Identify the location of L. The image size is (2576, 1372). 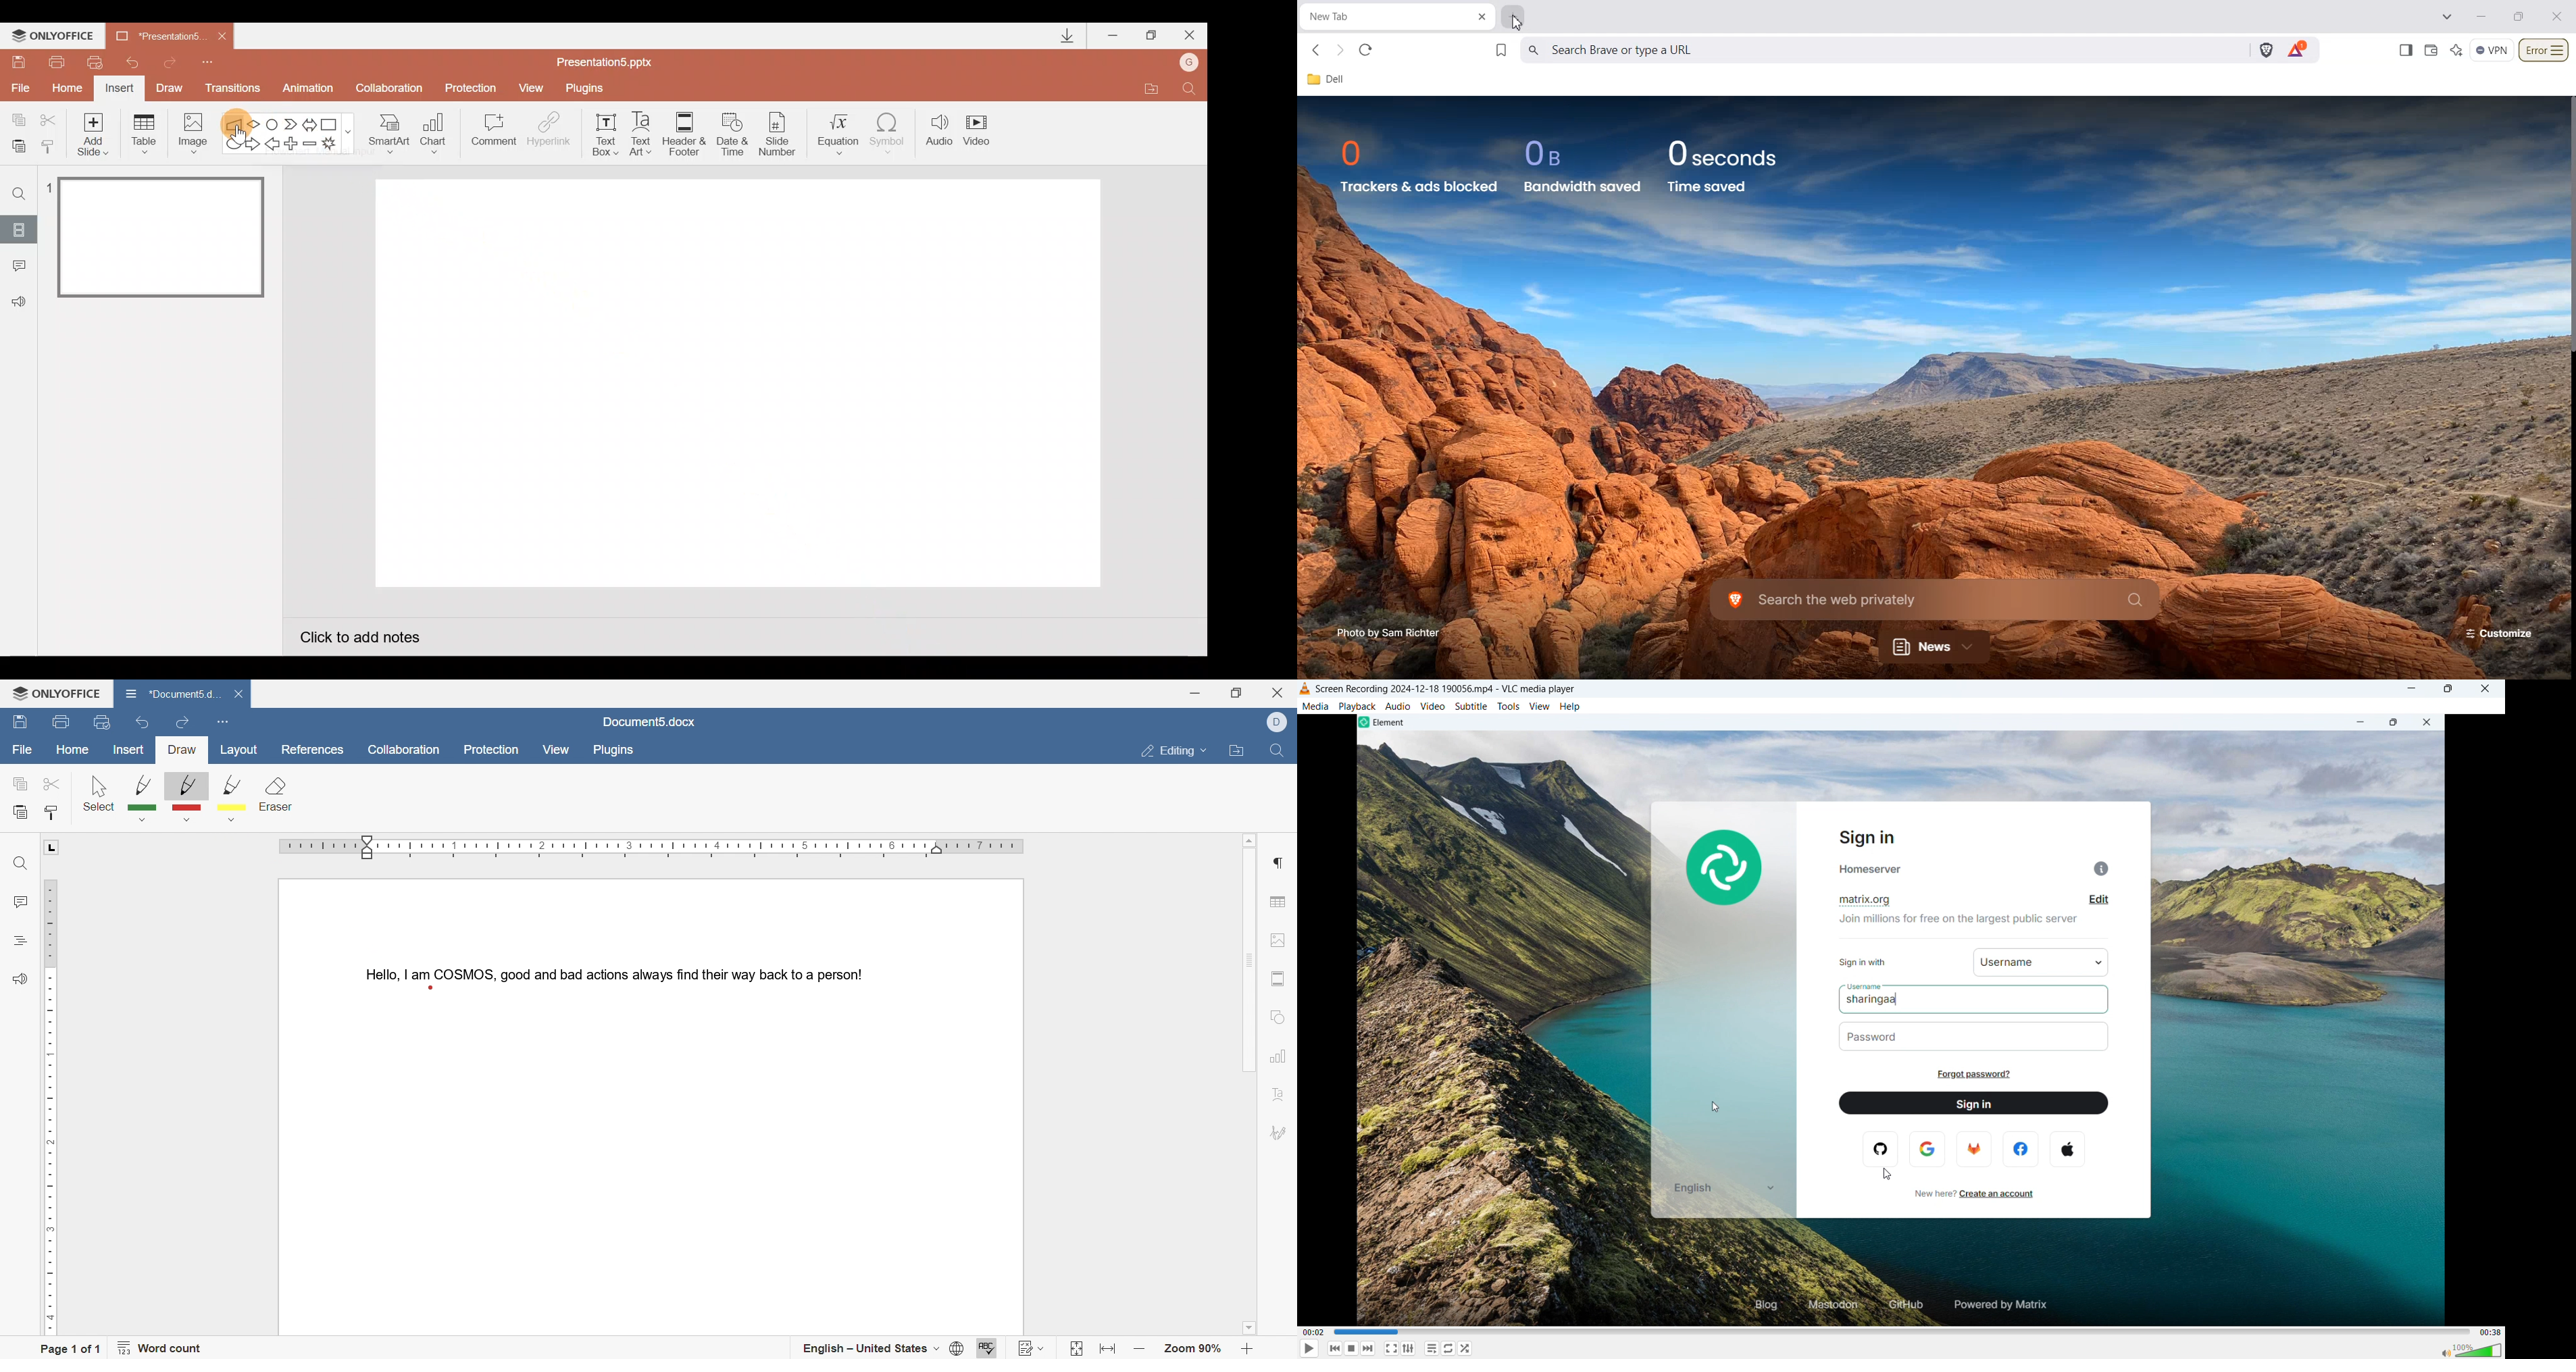
(53, 848).